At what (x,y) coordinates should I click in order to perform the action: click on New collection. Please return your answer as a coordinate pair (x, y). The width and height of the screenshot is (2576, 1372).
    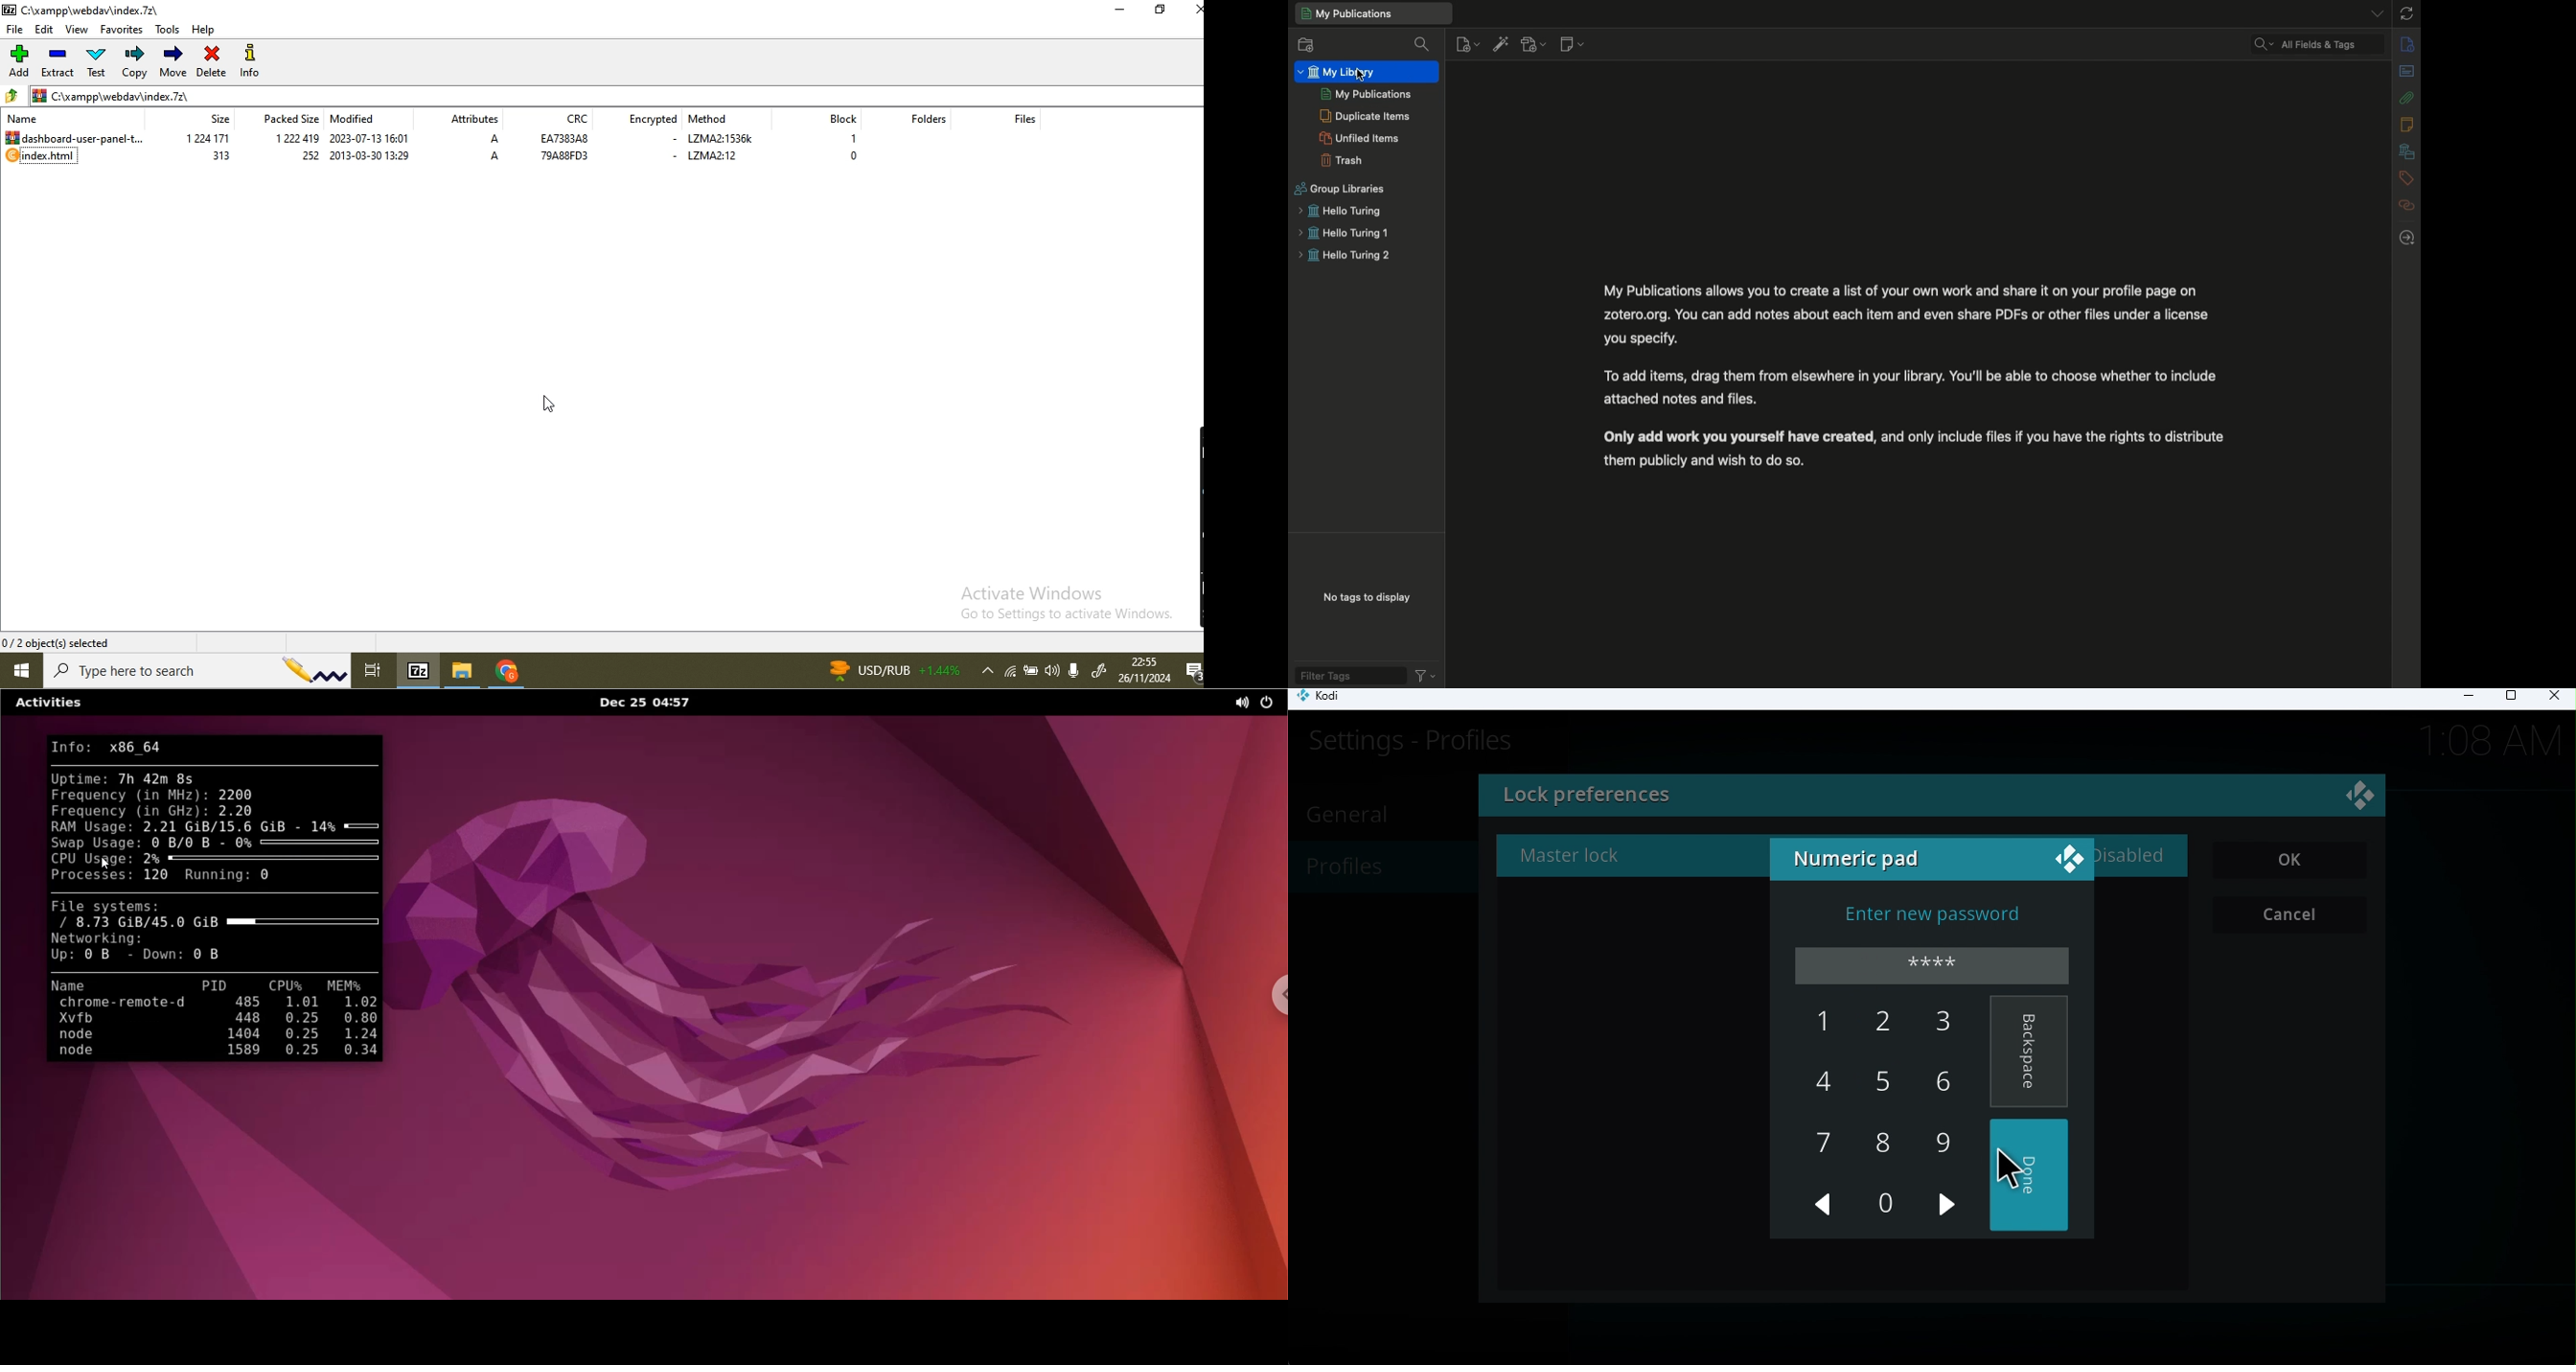
    Looking at the image, I should click on (1306, 46).